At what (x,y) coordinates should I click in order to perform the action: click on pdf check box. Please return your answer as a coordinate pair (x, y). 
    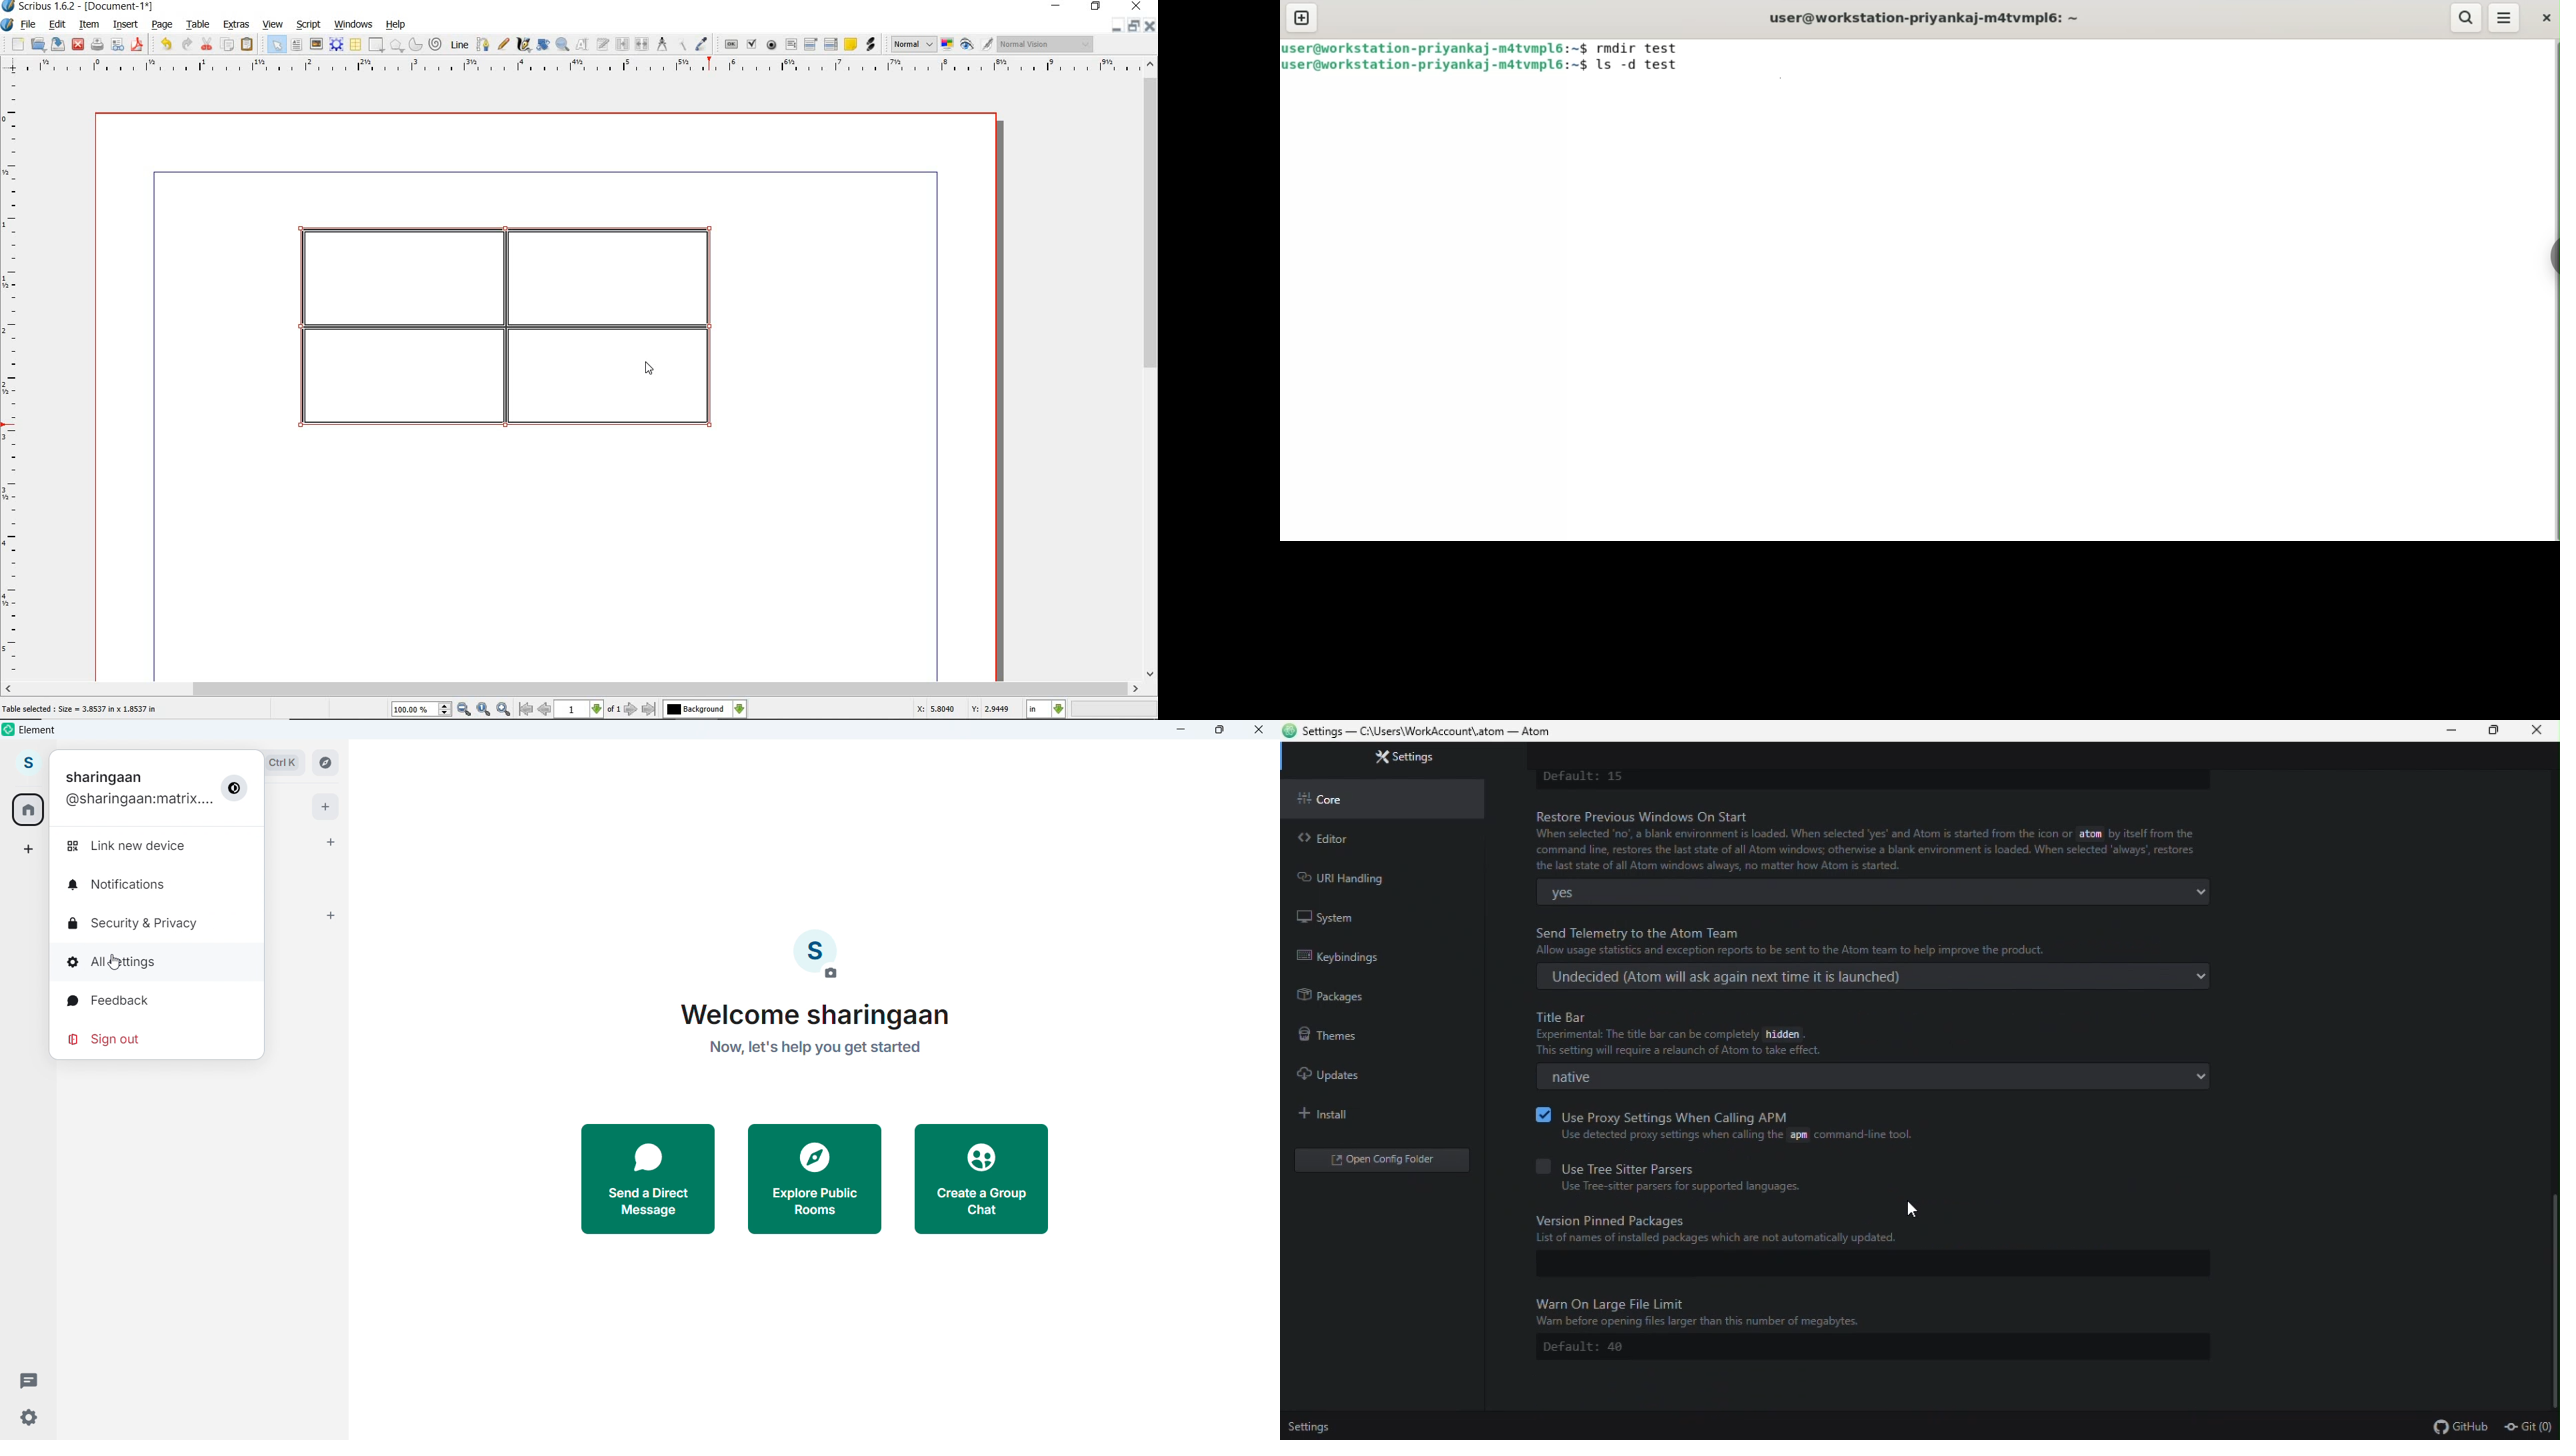
    Looking at the image, I should click on (754, 46).